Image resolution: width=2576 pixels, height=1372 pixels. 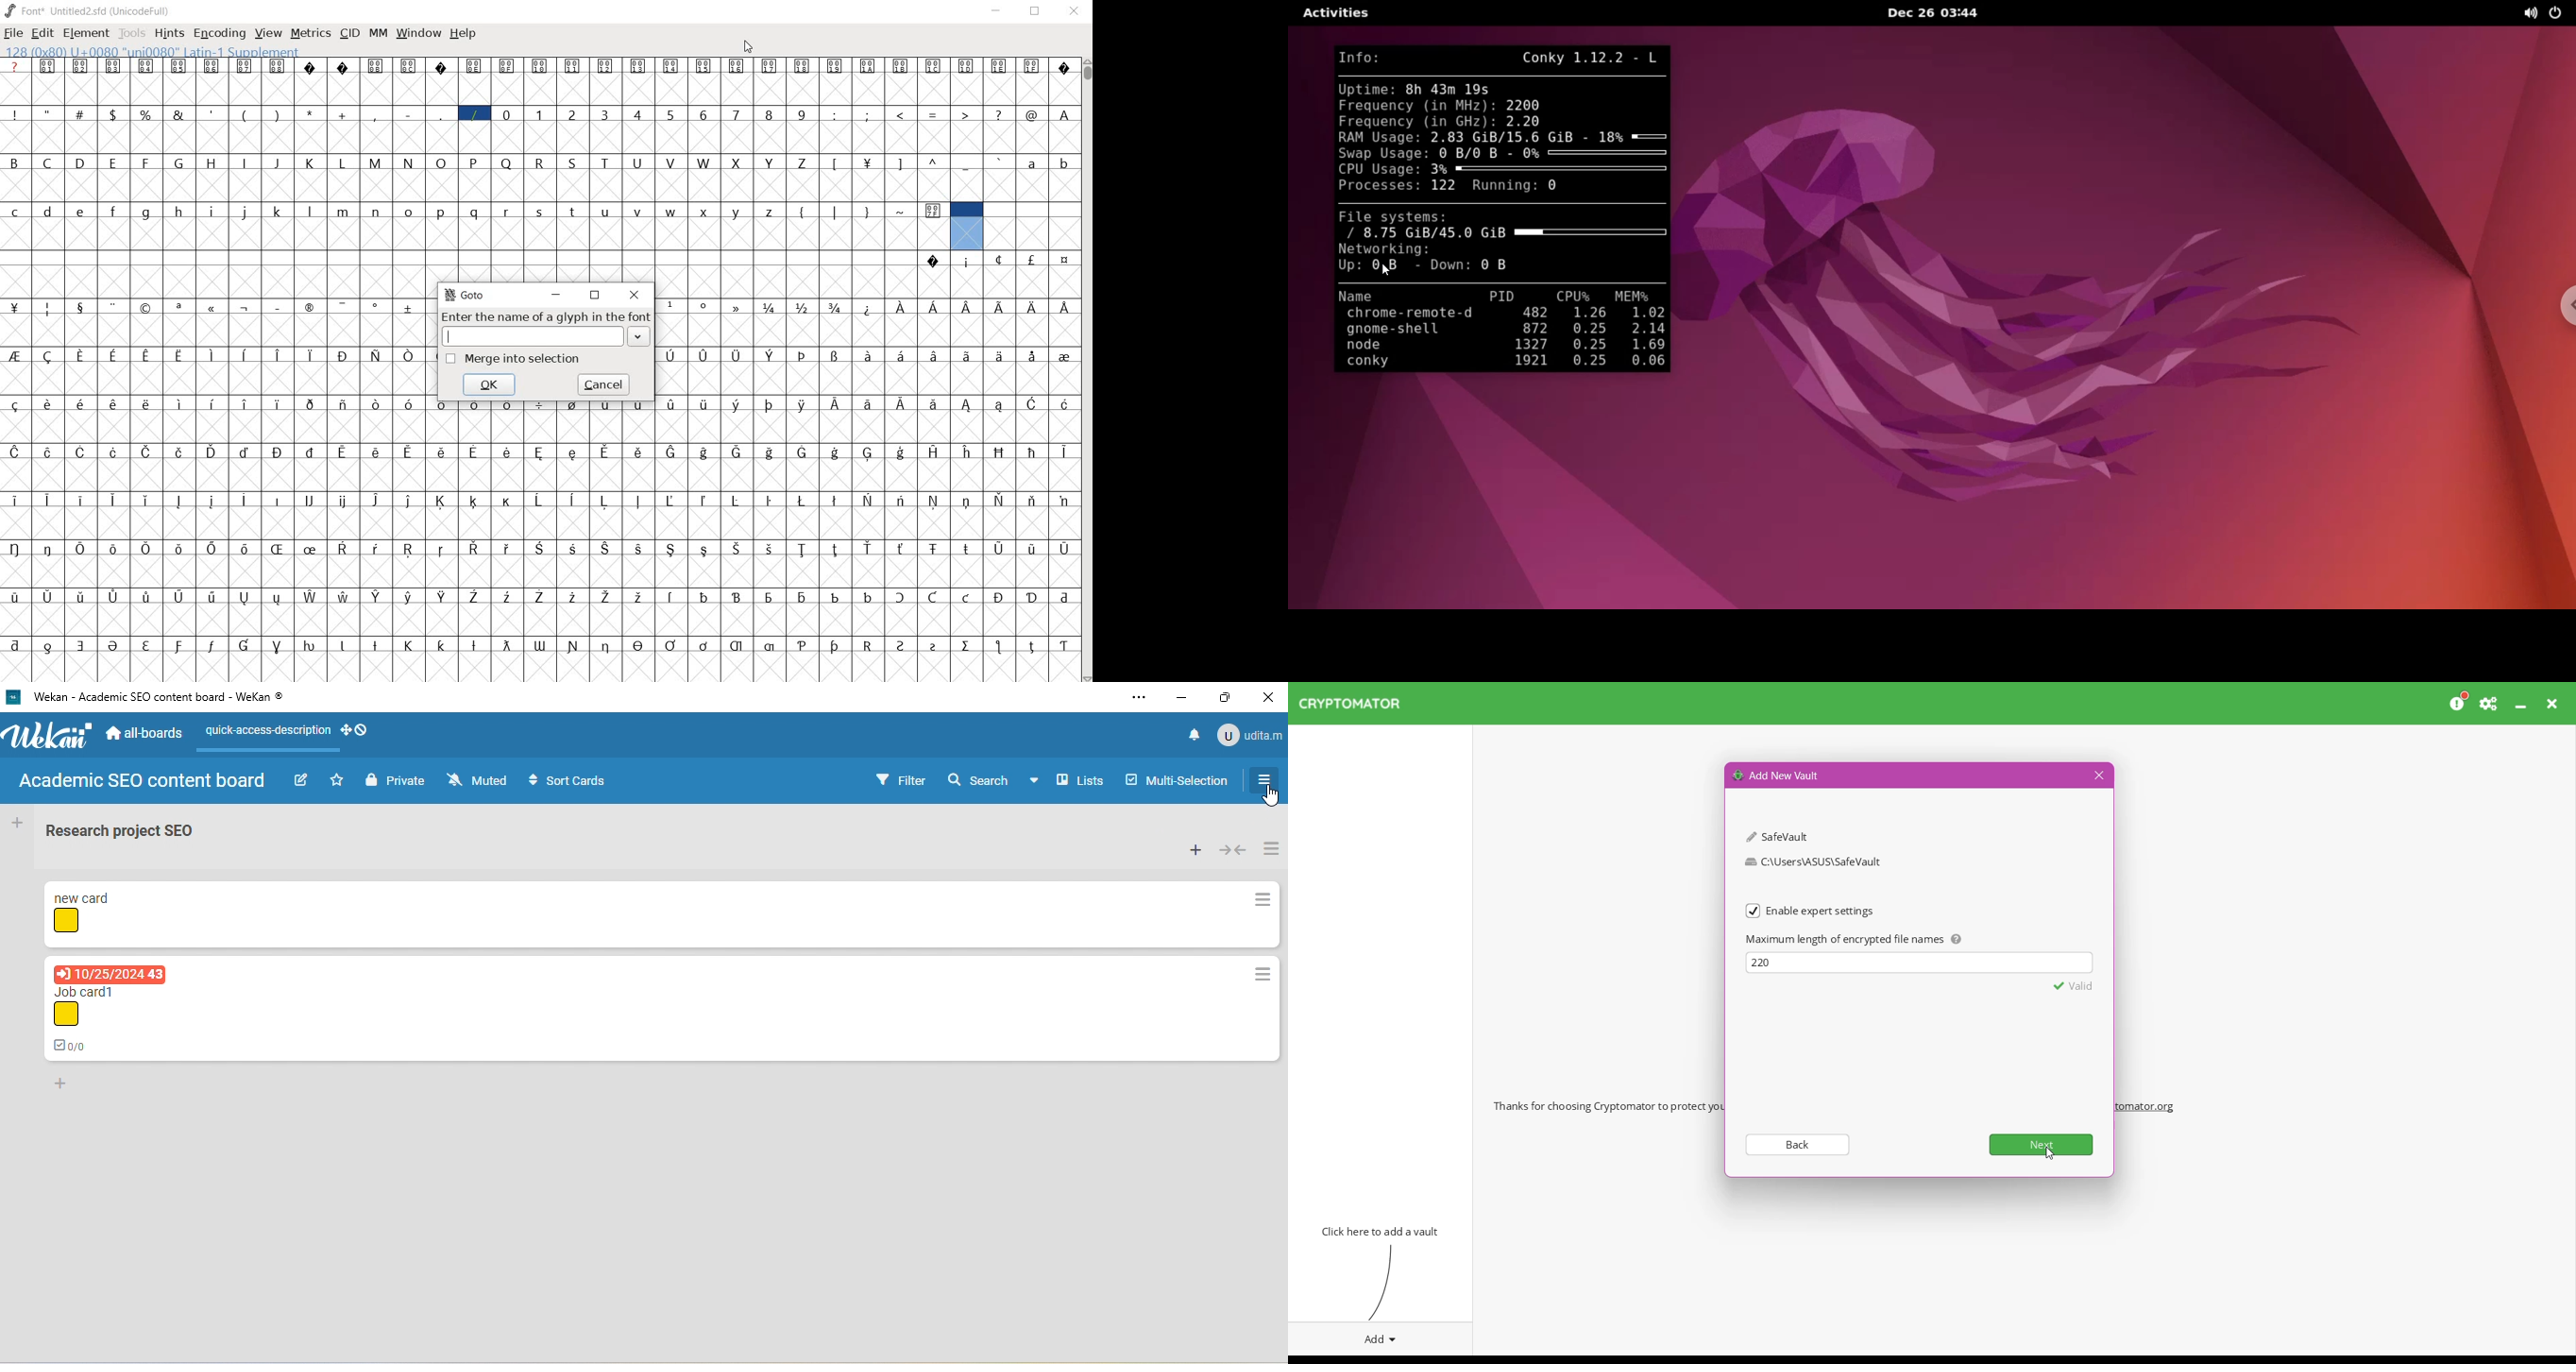 What do you see at coordinates (968, 67) in the screenshot?
I see `Symbol` at bounding box center [968, 67].